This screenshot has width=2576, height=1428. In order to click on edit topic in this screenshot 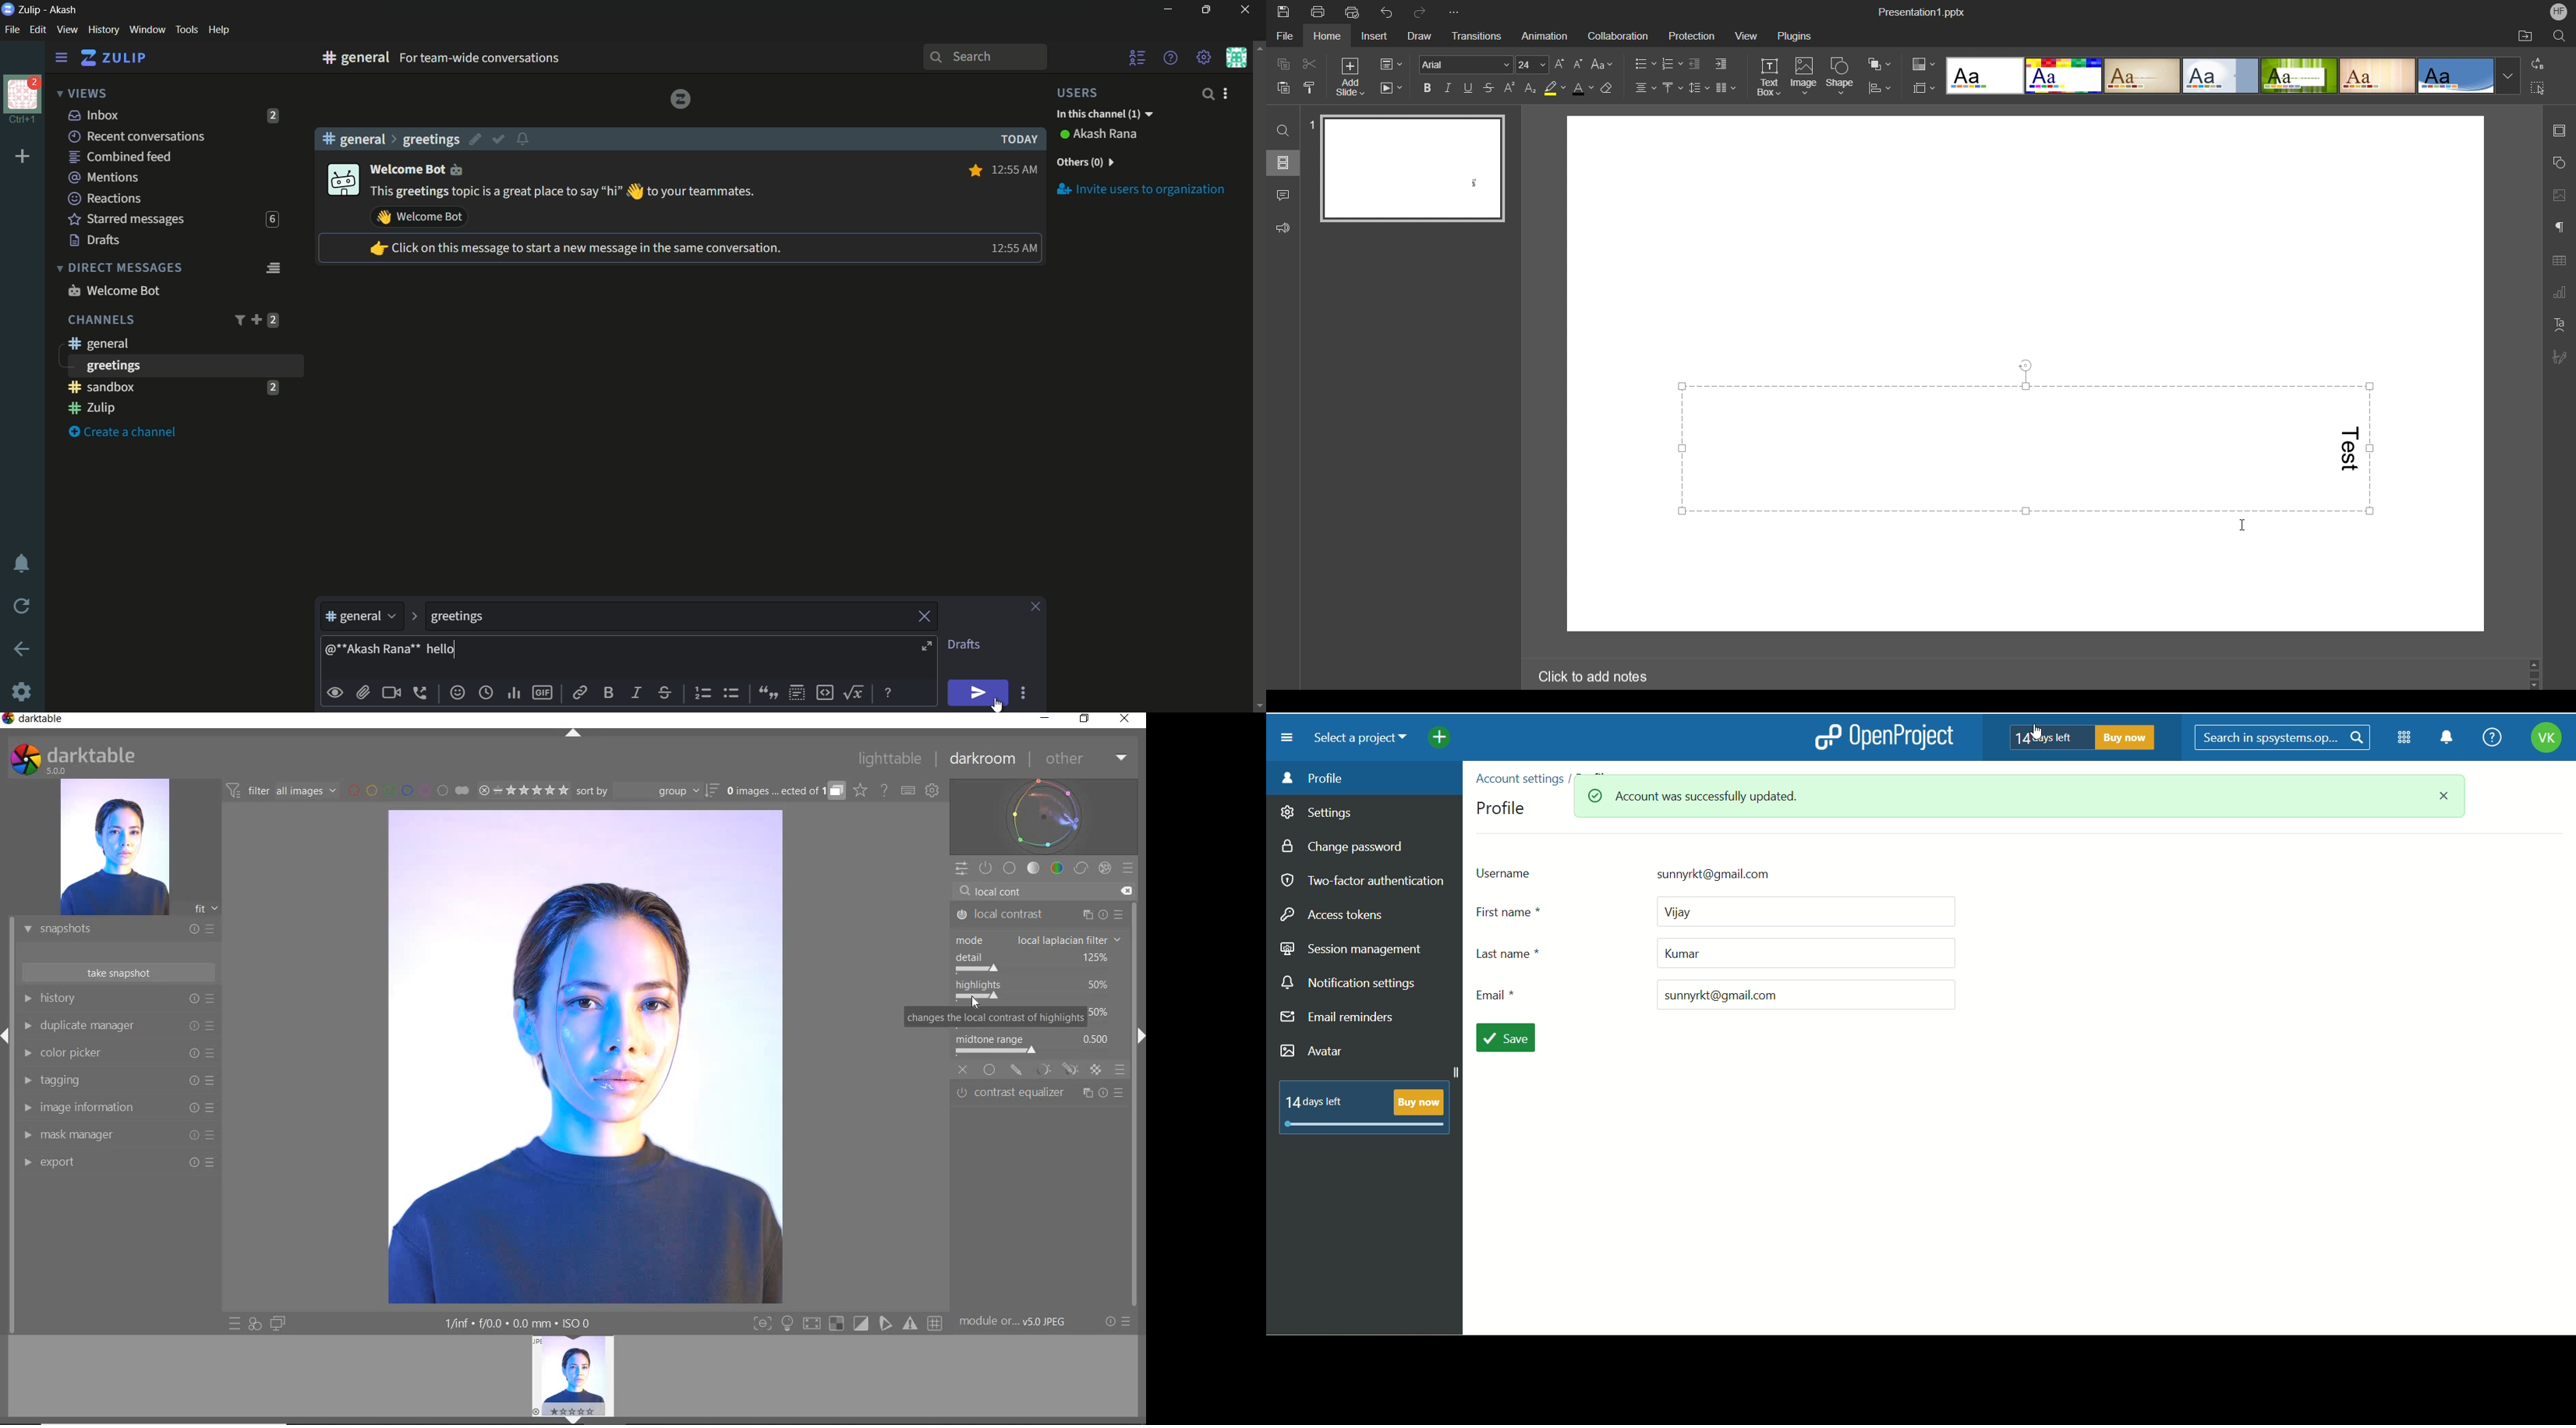, I will do `click(477, 141)`.